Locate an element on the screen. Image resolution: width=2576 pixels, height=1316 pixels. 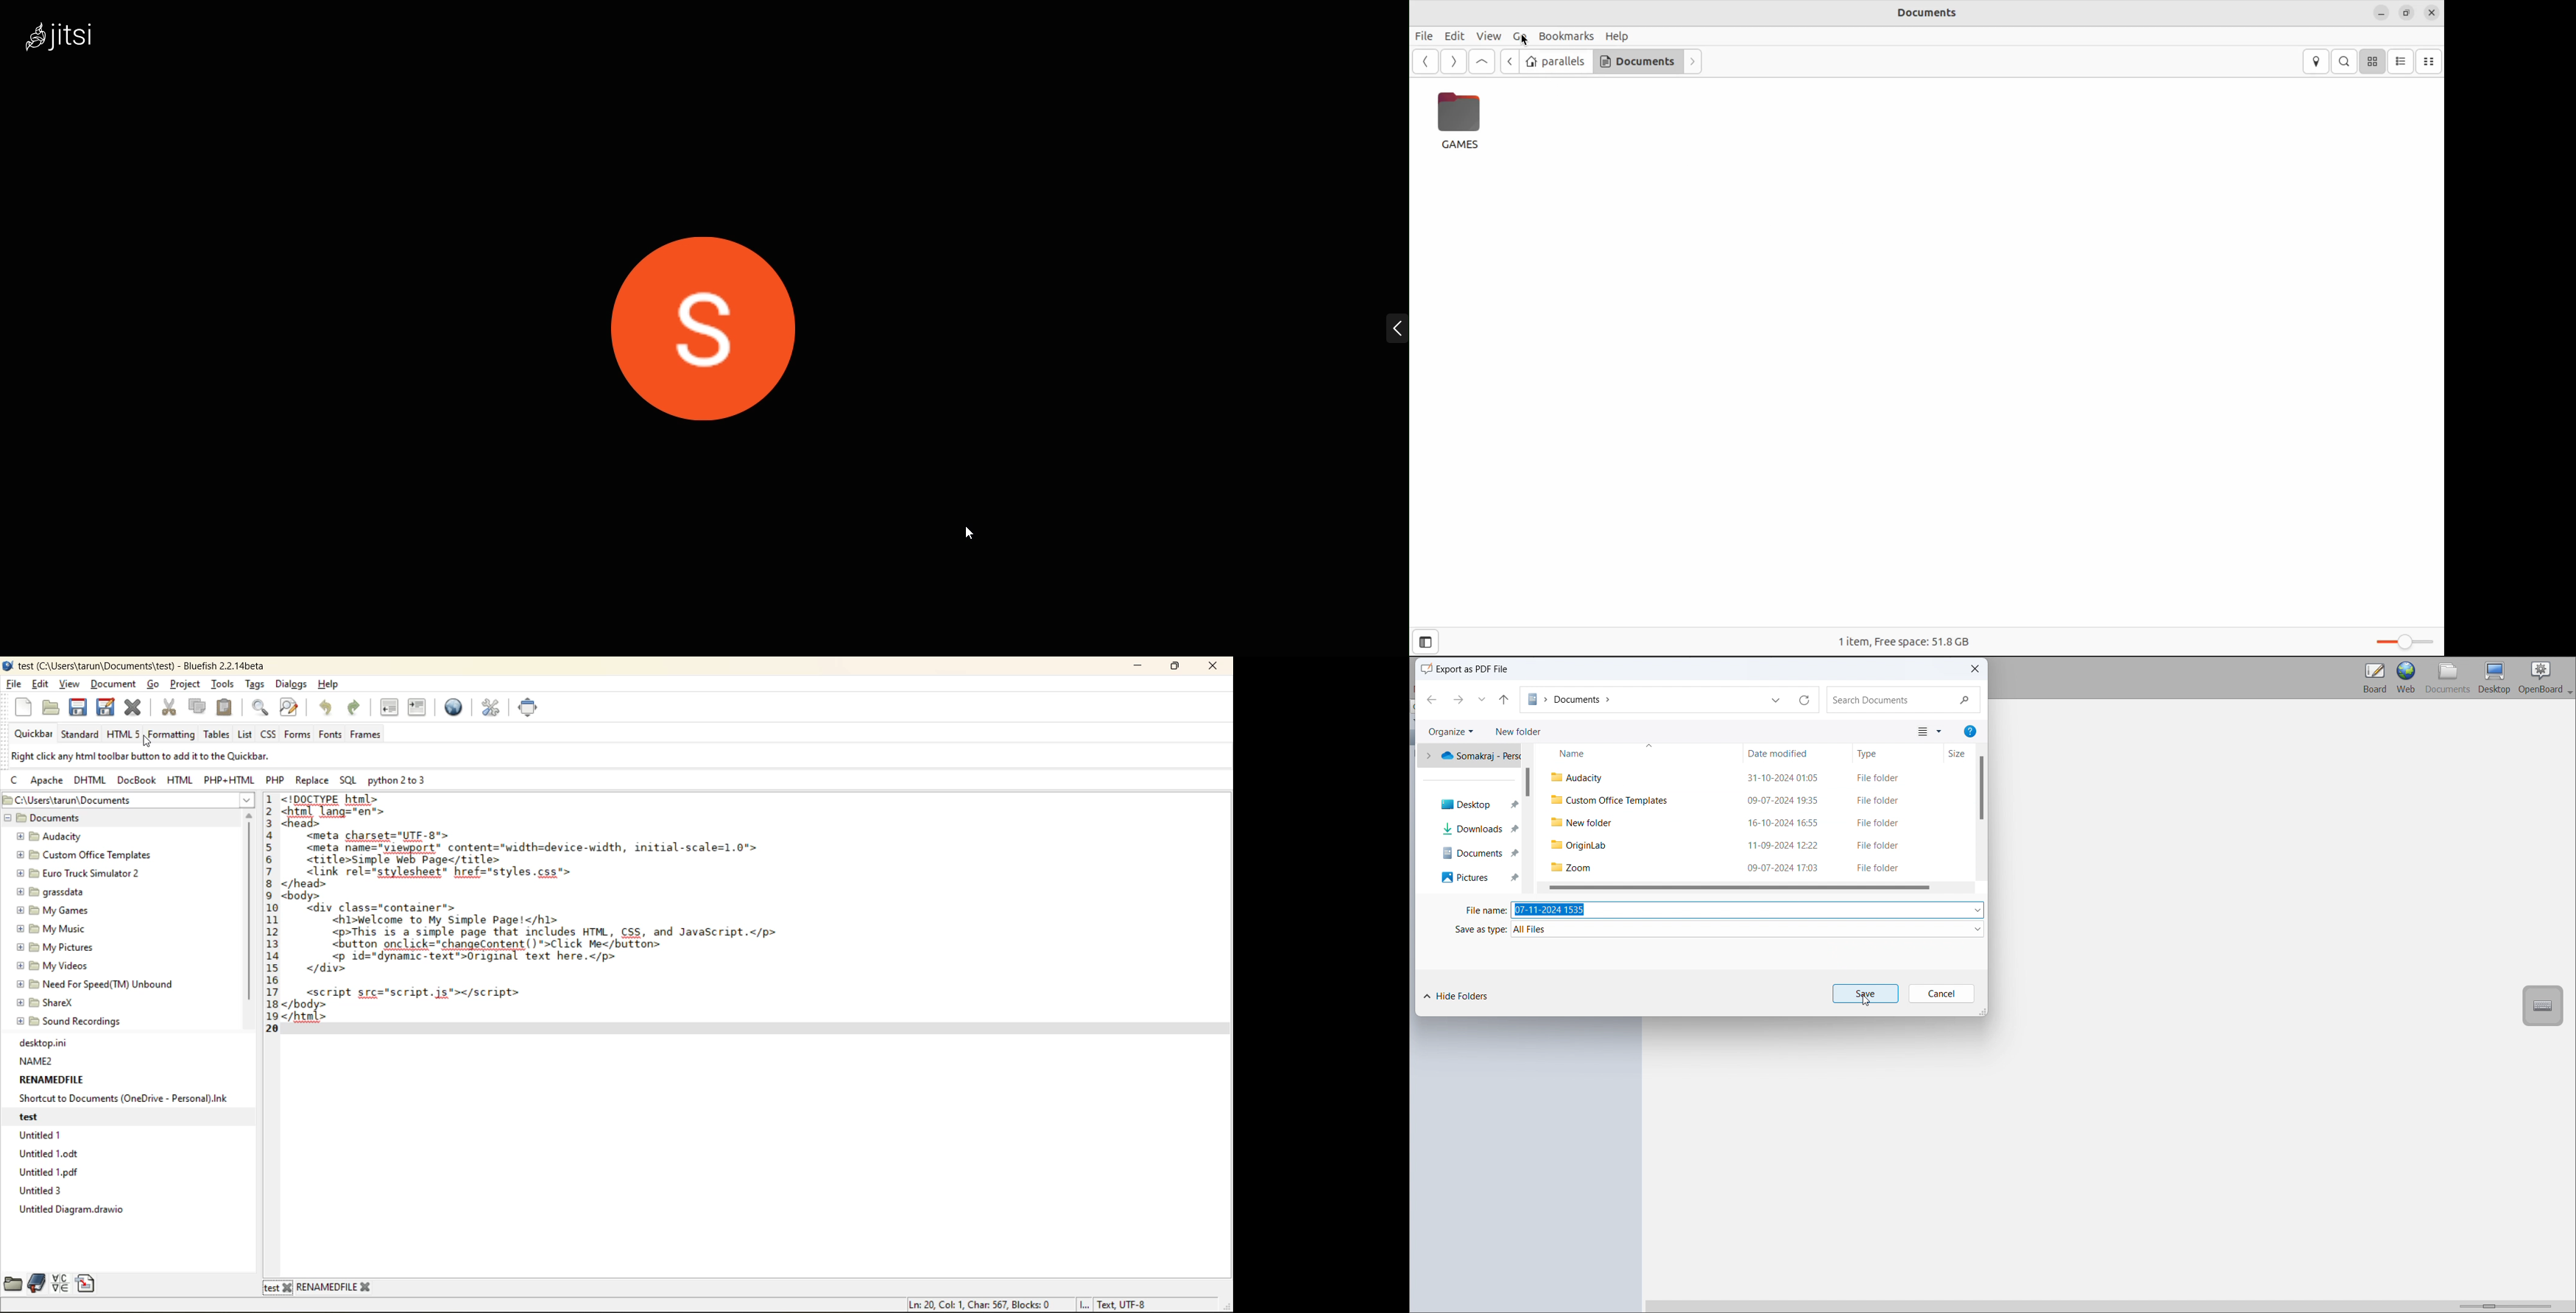
previous is located at coordinates (1508, 62).